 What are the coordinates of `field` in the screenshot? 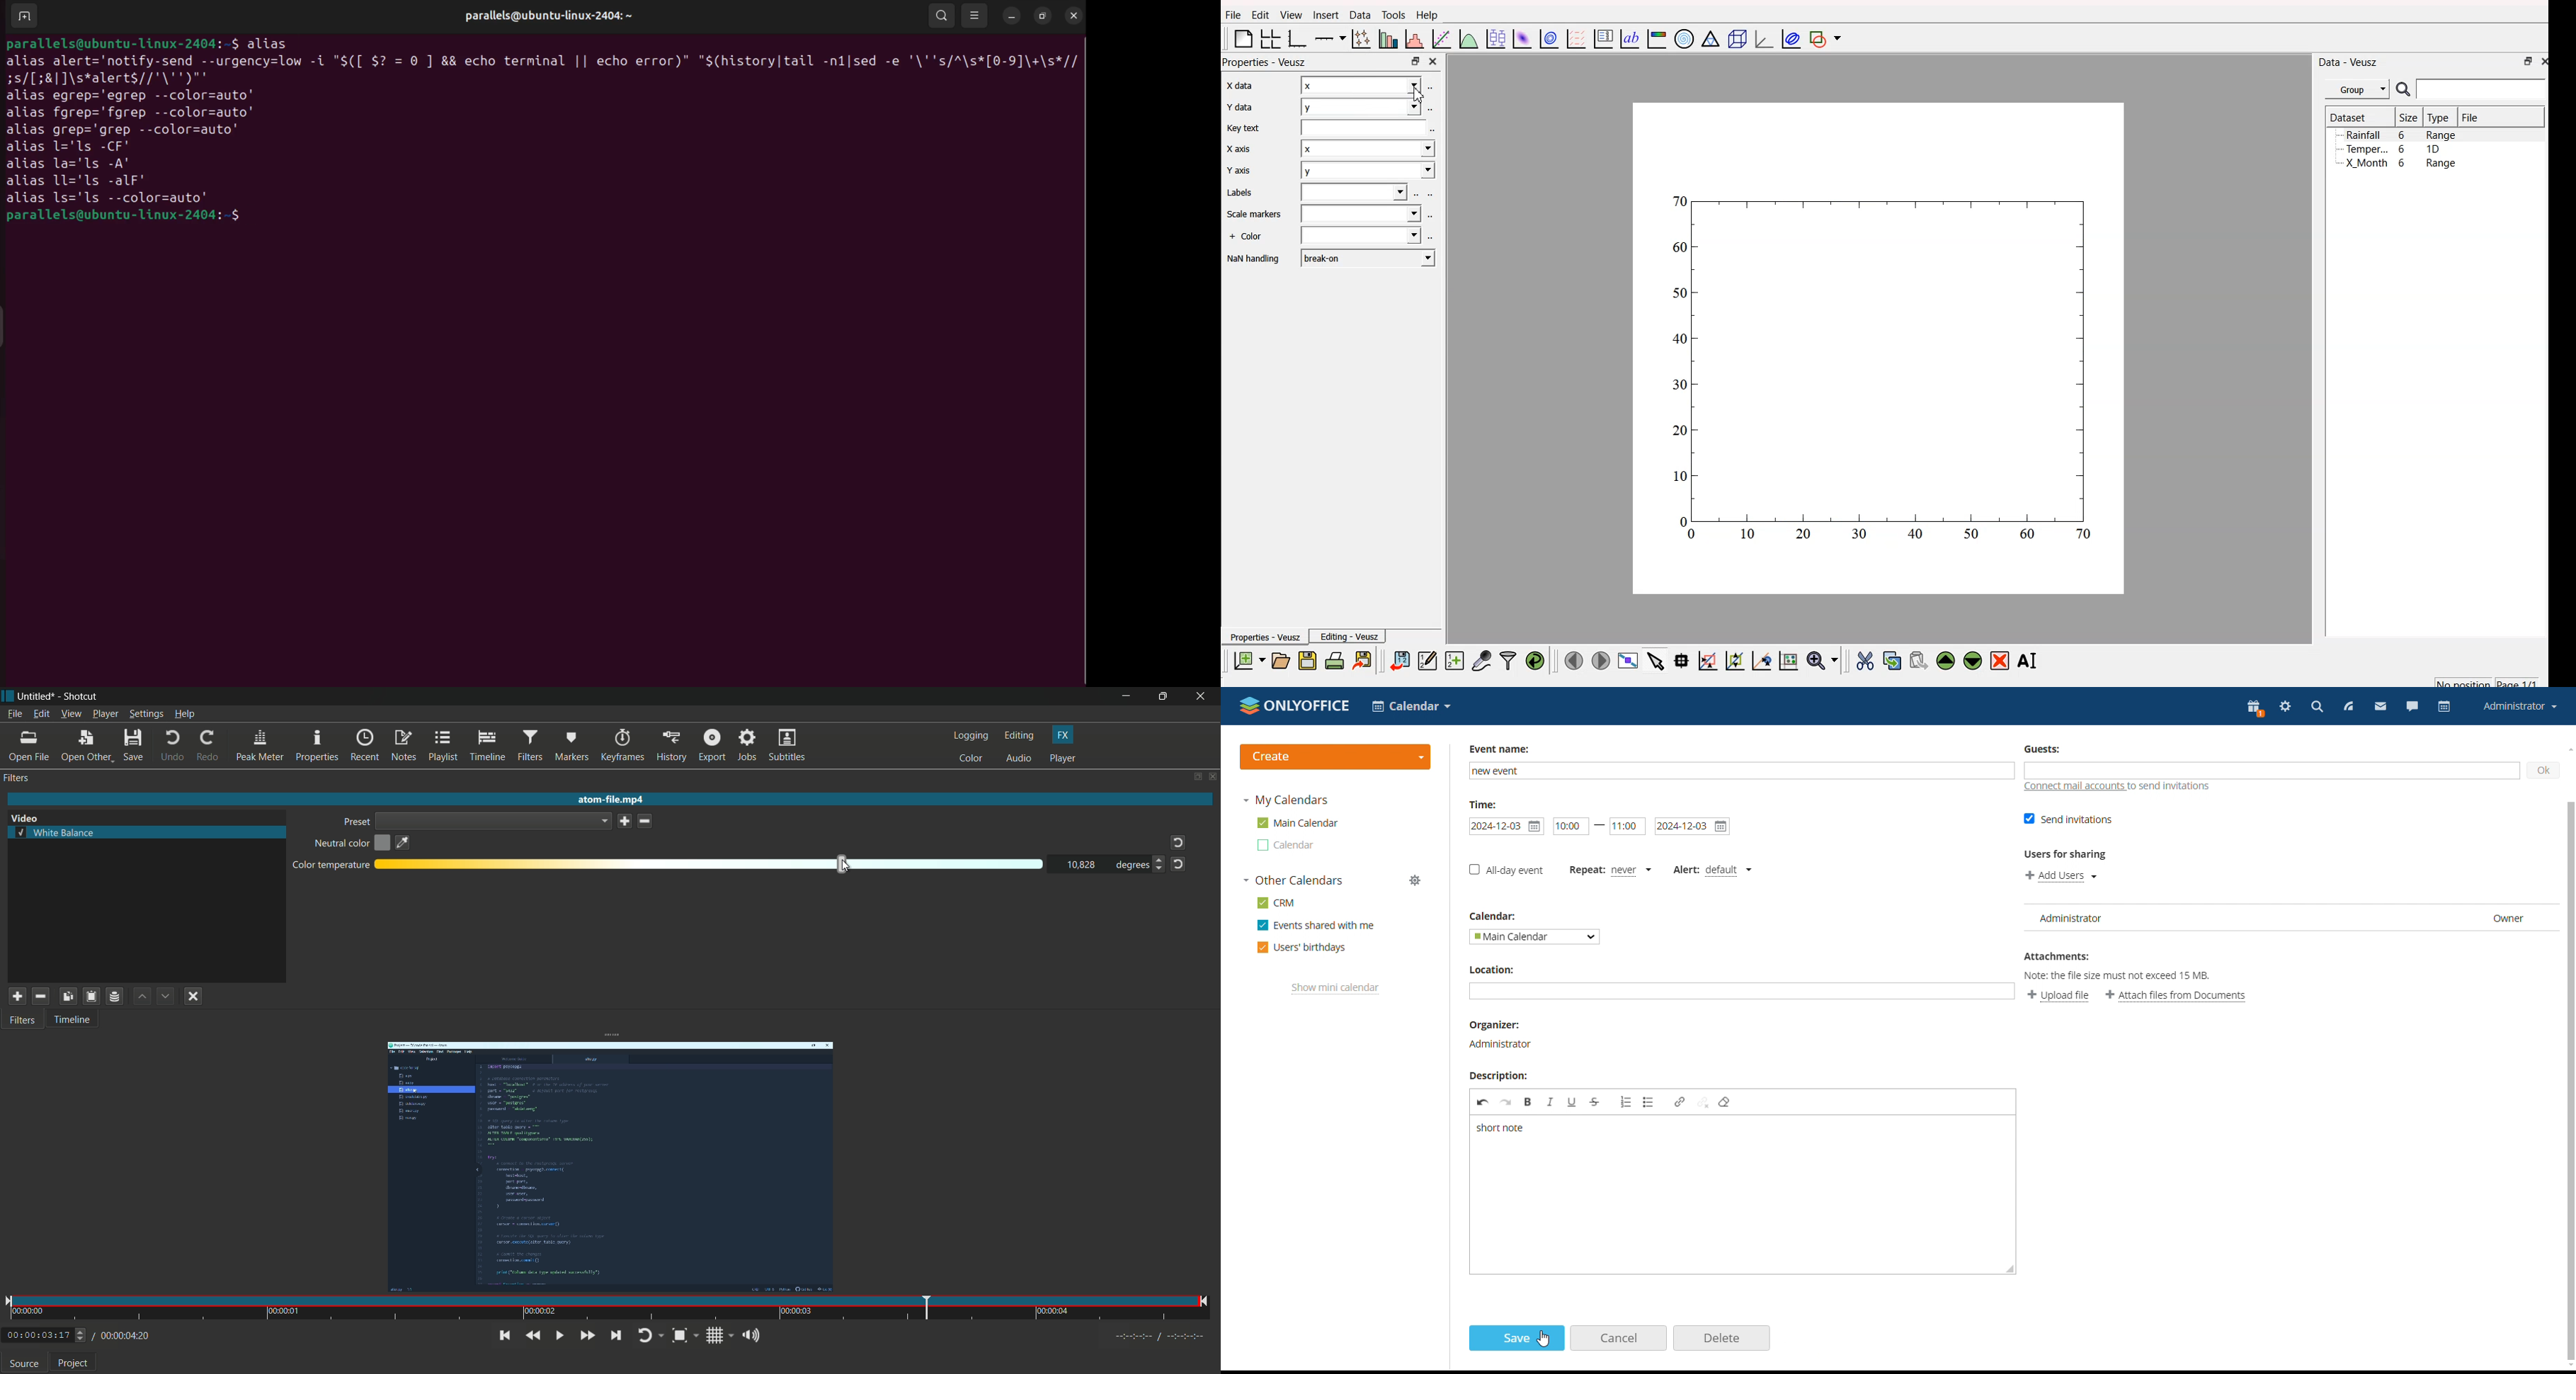 It's located at (1359, 237).